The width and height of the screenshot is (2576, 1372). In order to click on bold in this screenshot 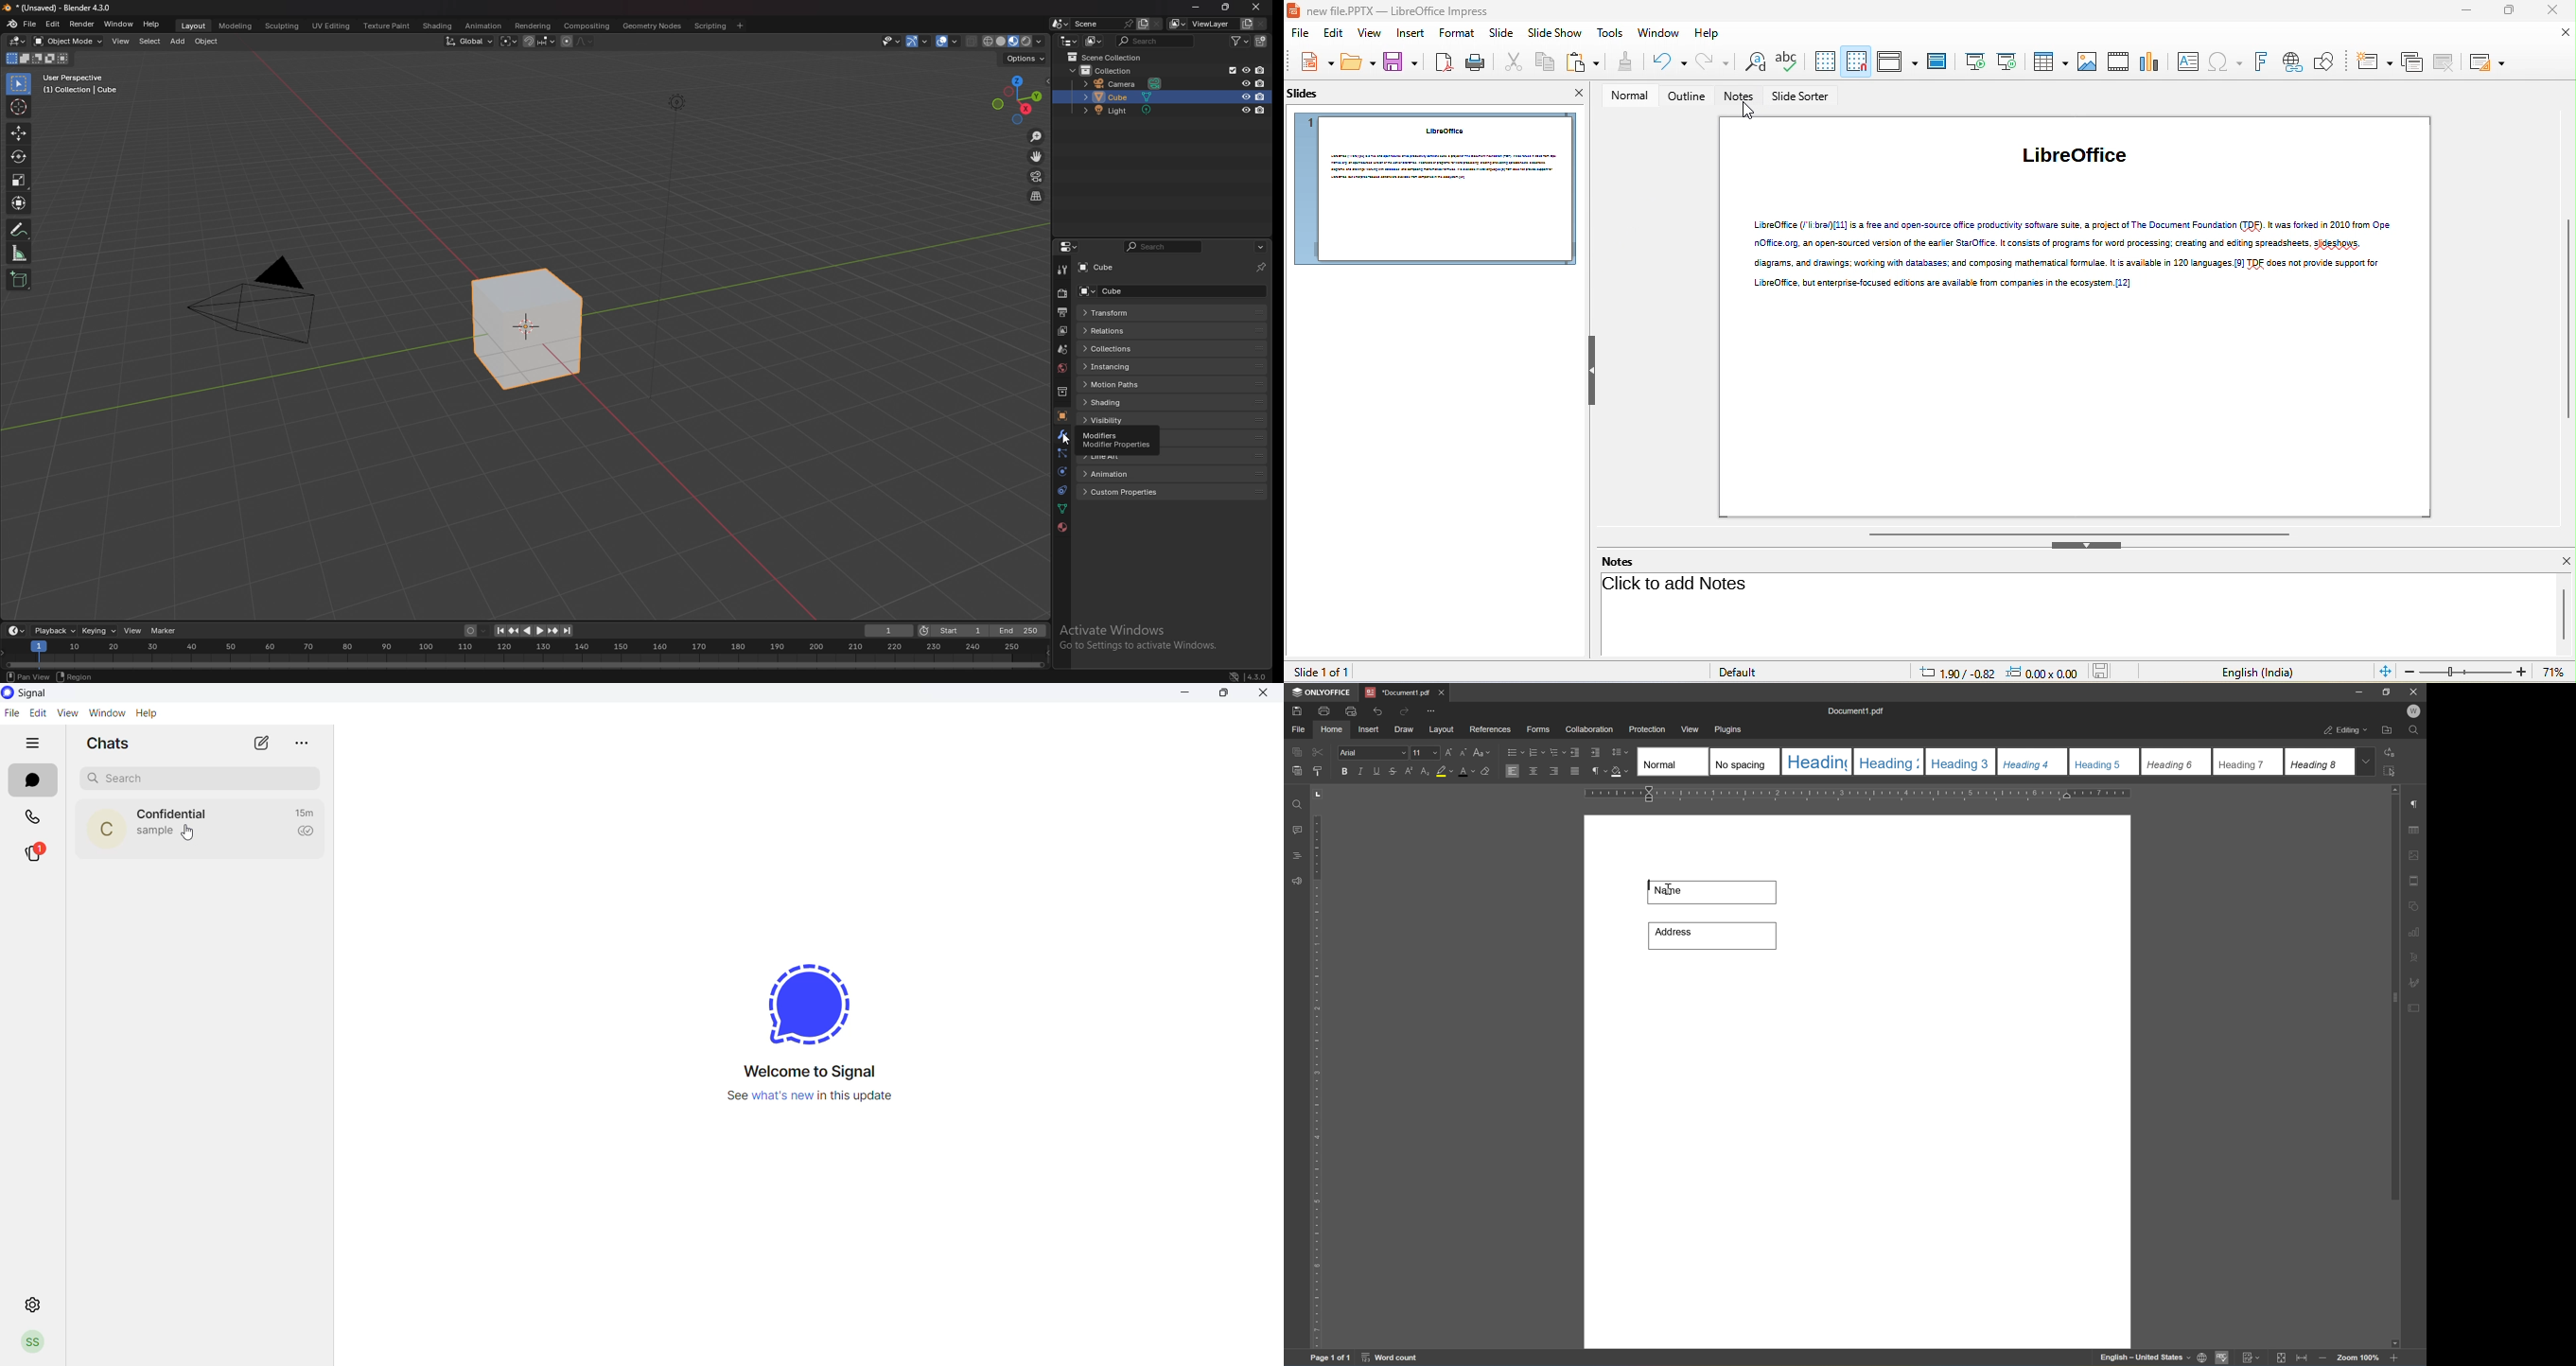, I will do `click(1343, 771)`.